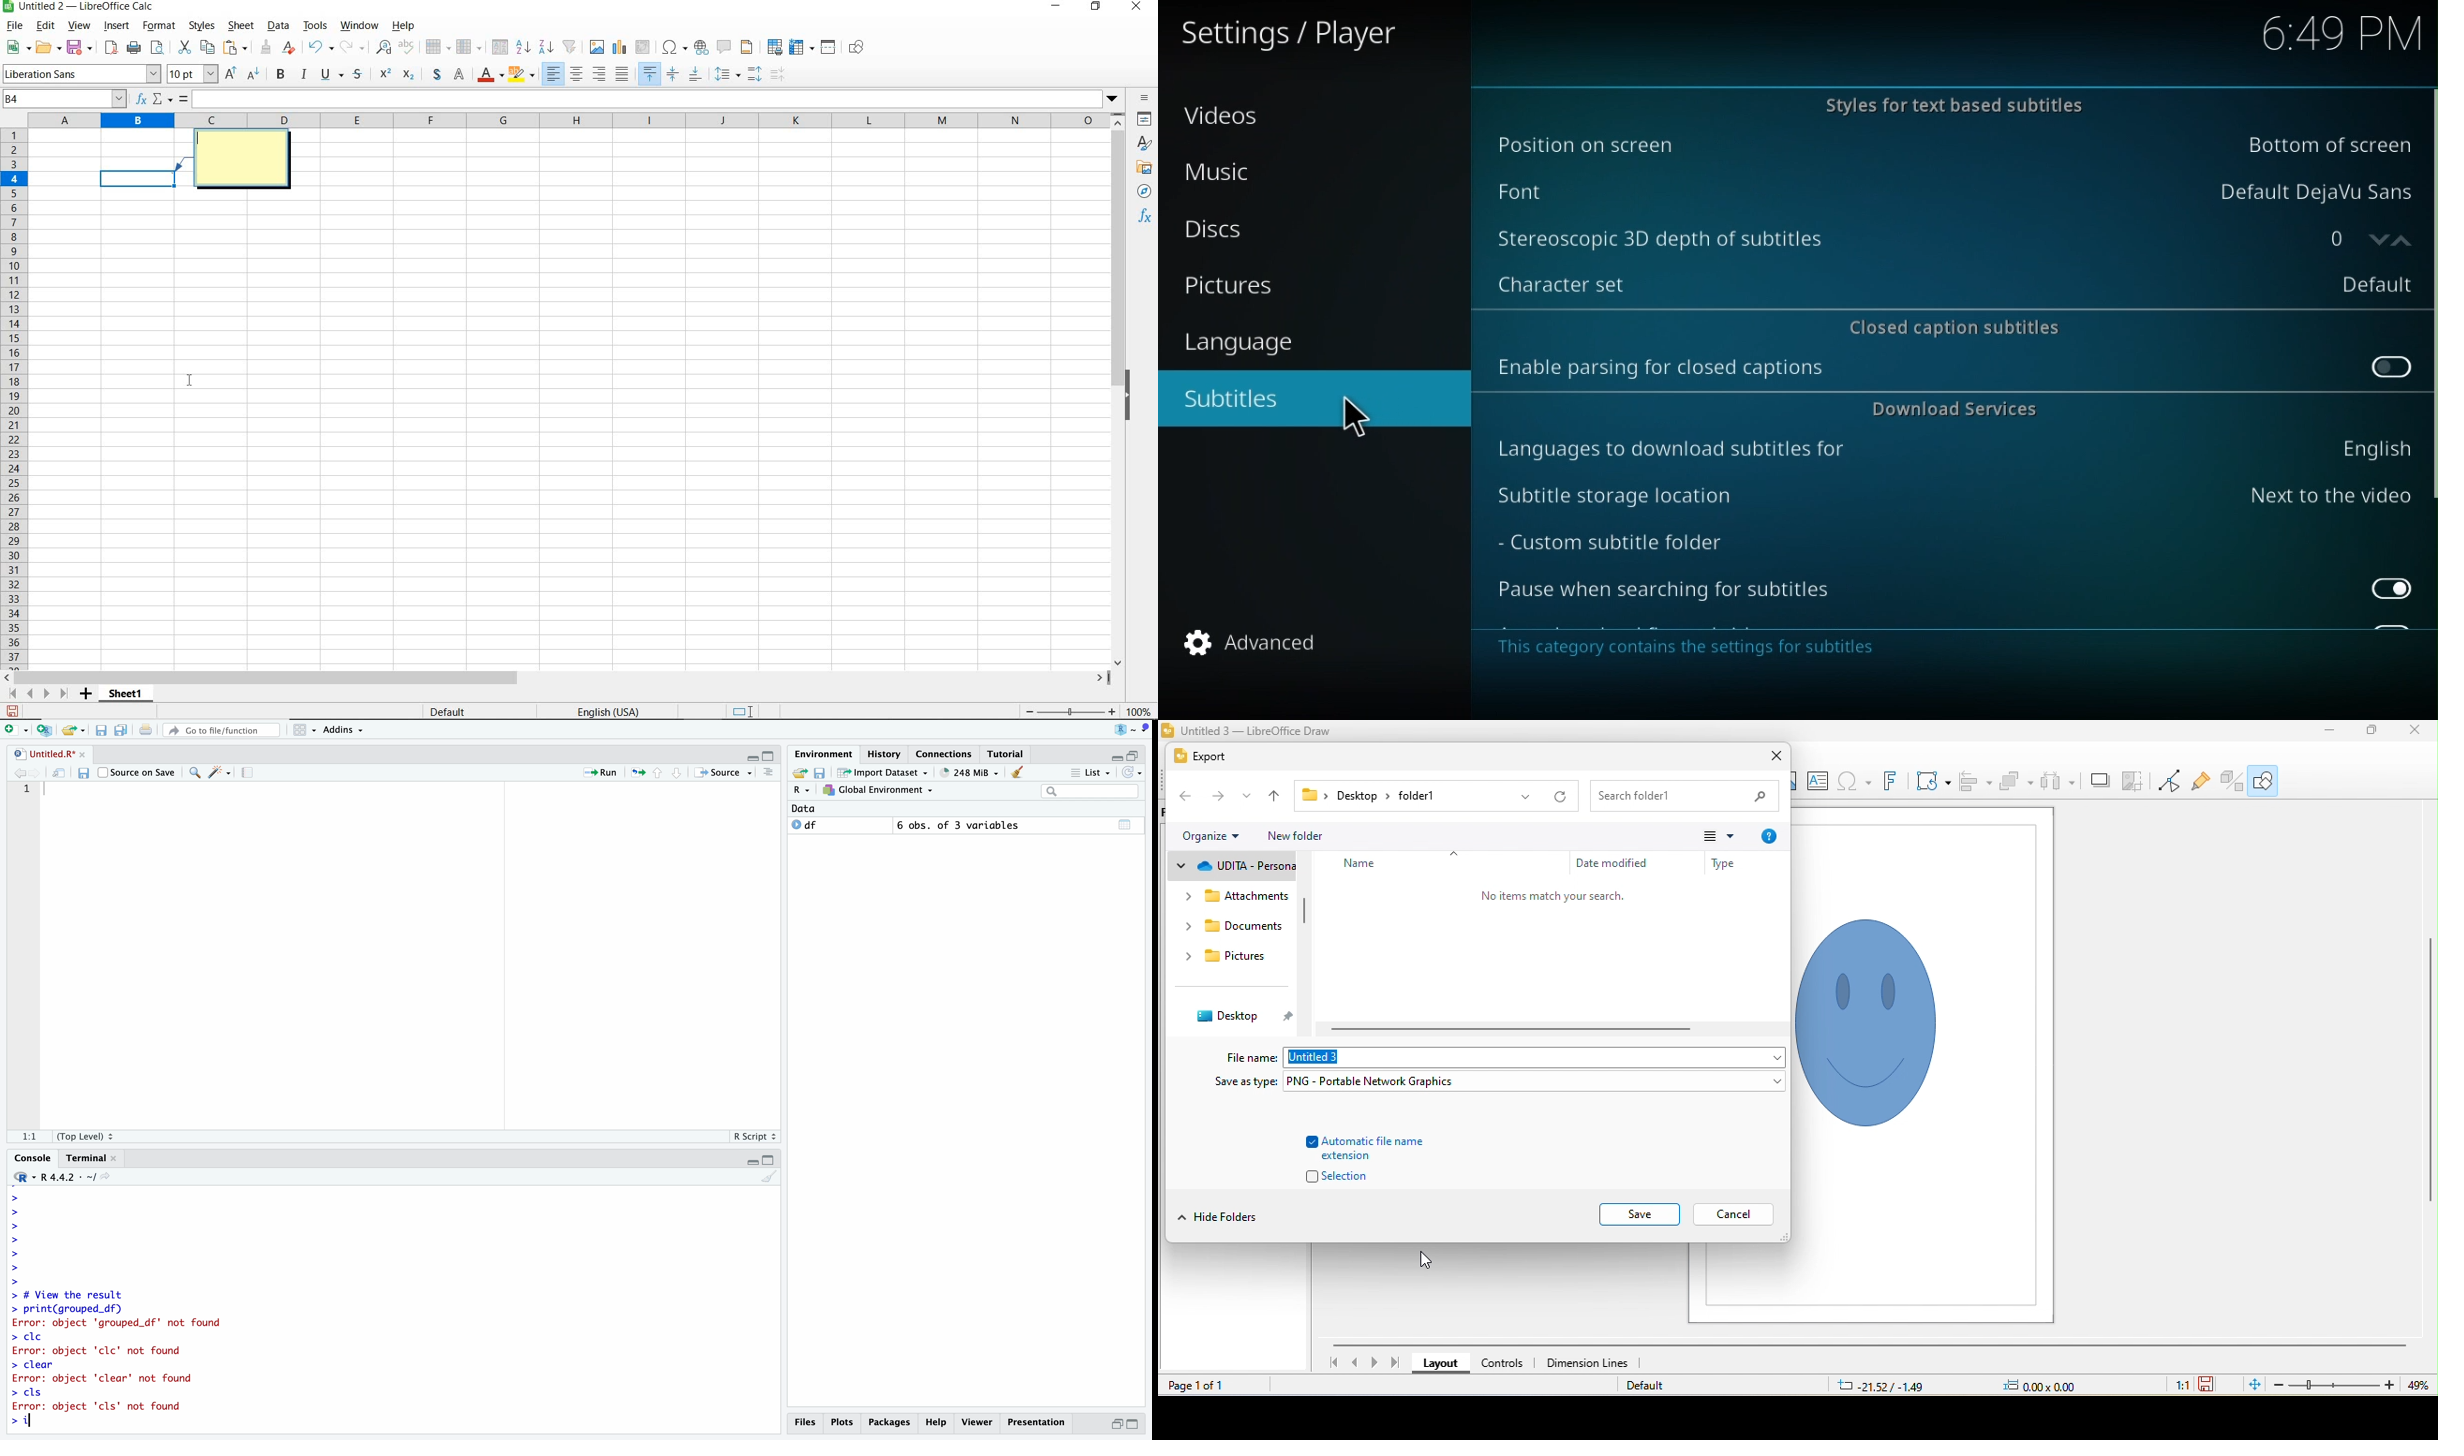 This screenshot has height=1456, width=2464. Describe the element at coordinates (775, 46) in the screenshot. I see `define print area` at that location.